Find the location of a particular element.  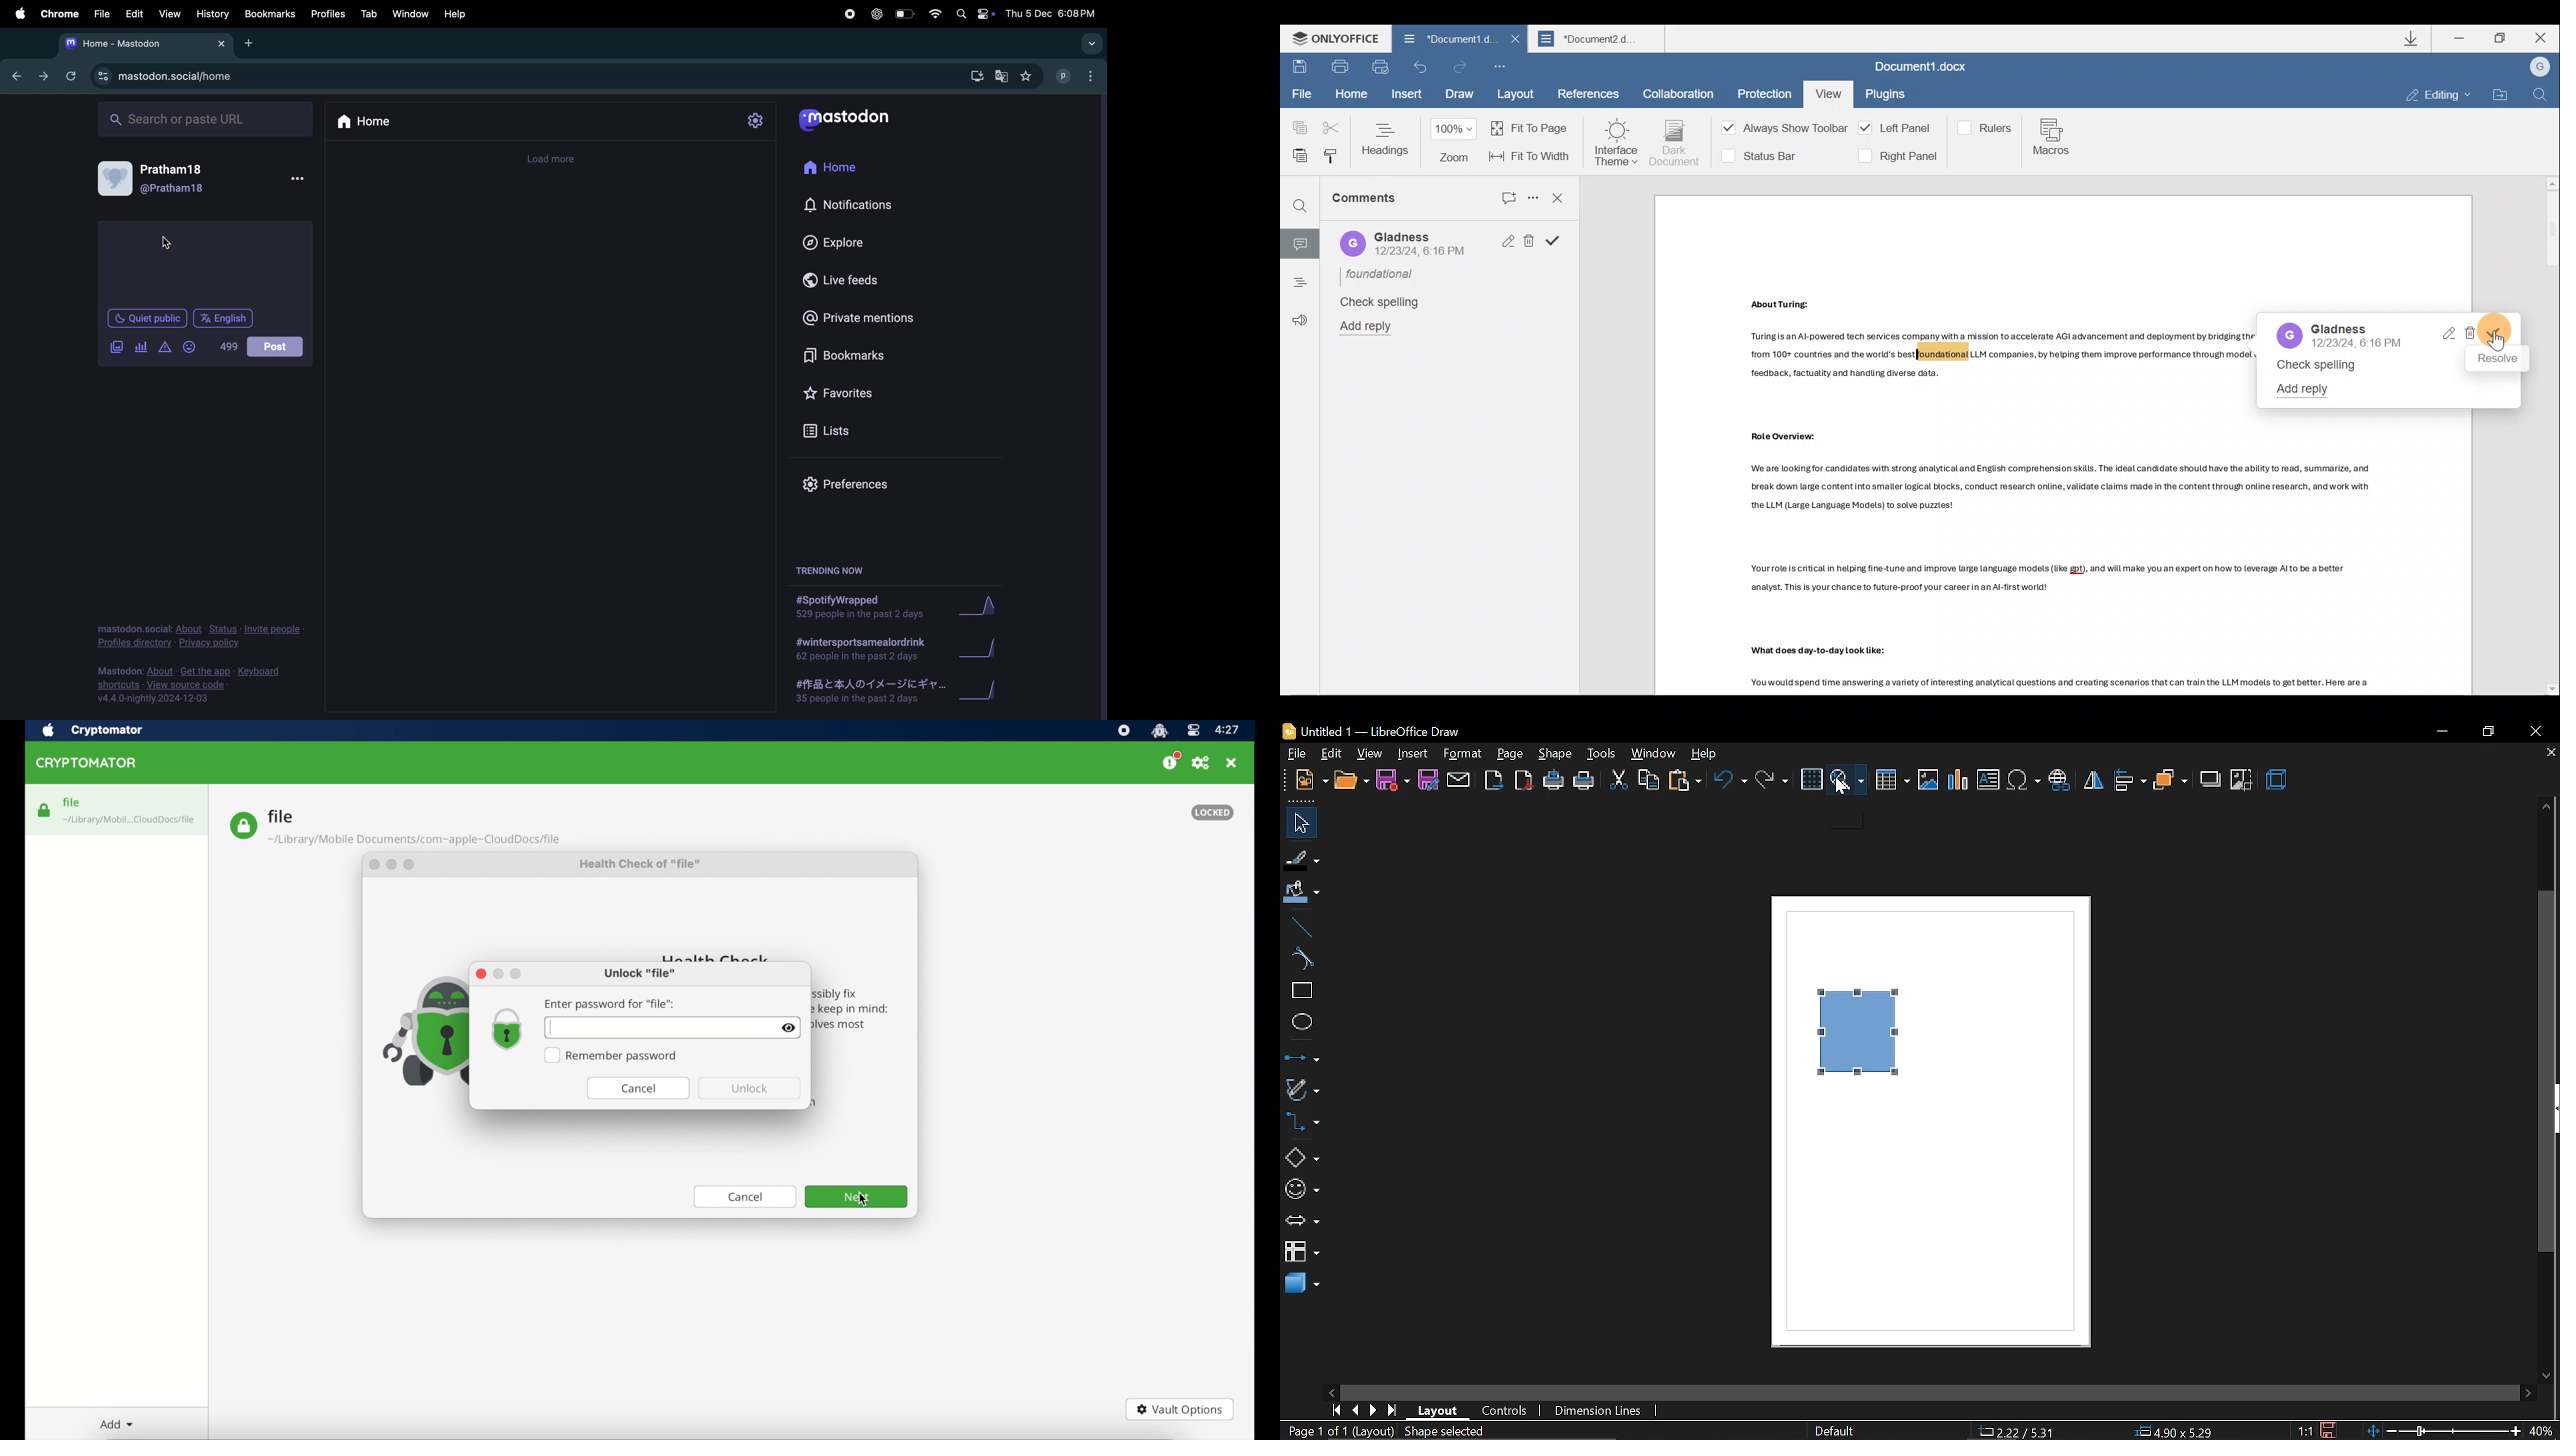

minimize is located at coordinates (2441, 733).